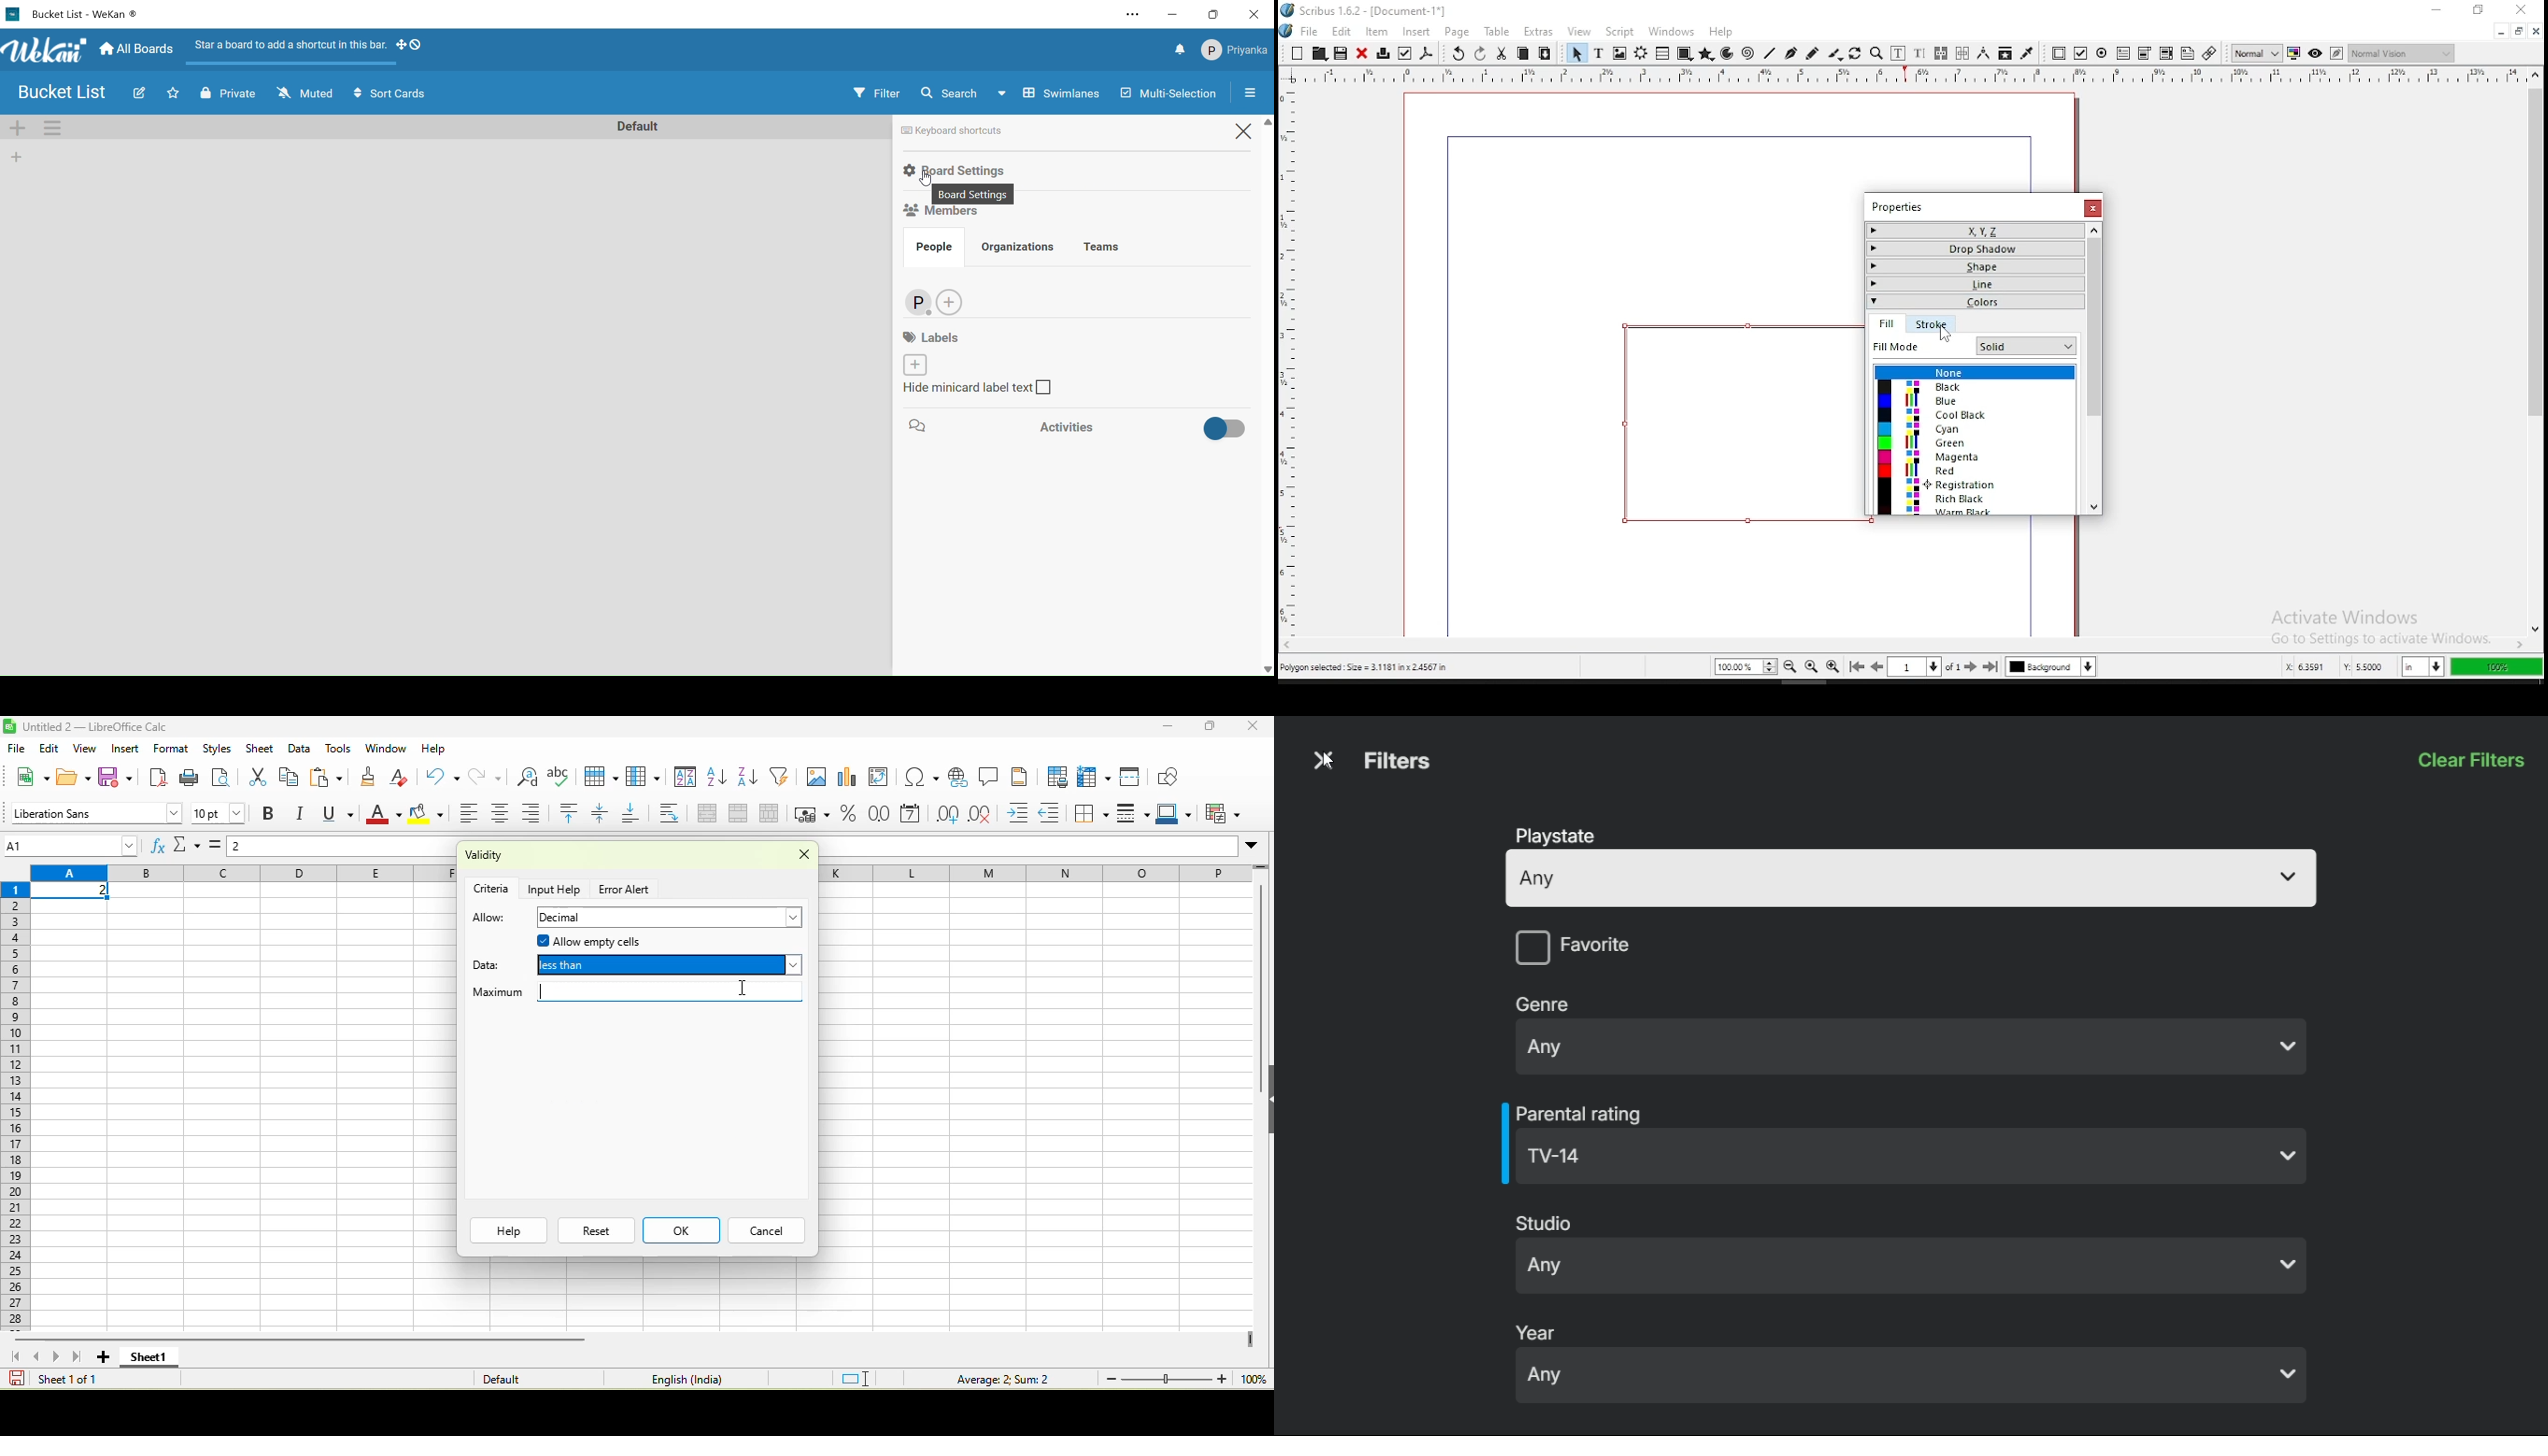 The width and height of the screenshot is (2548, 1456). I want to click on close, so click(1255, 14).